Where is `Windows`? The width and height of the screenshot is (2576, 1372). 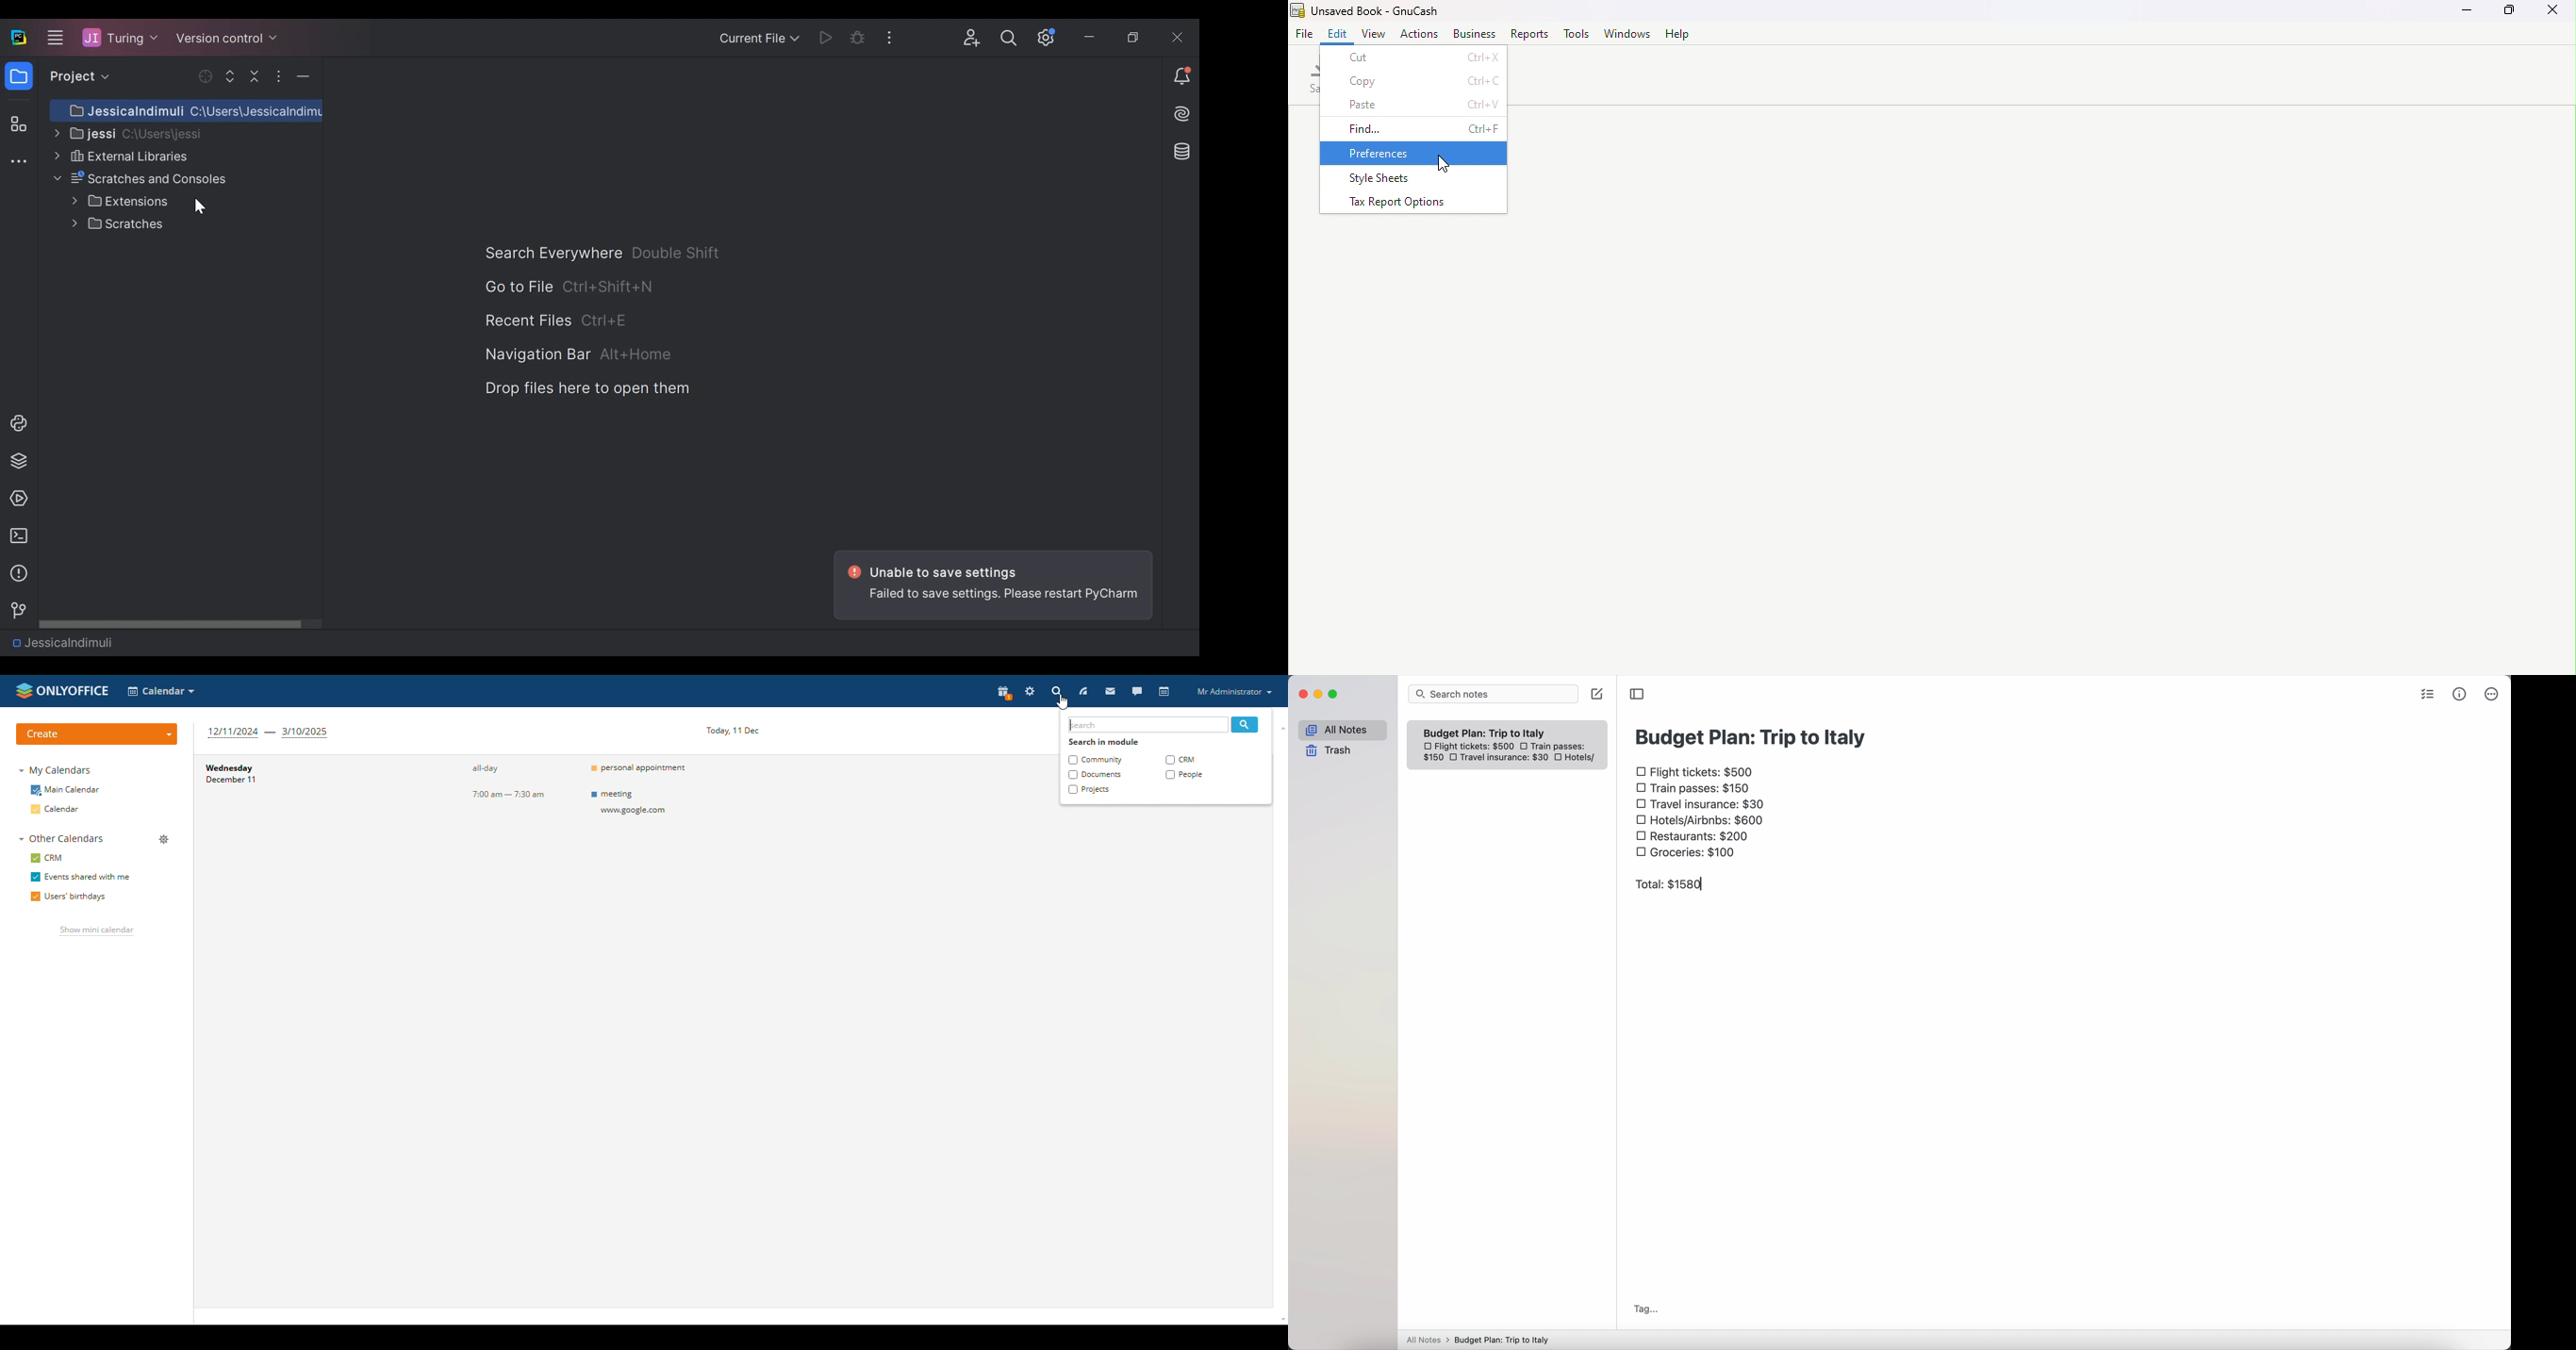
Windows is located at coordinates (1627, 33).